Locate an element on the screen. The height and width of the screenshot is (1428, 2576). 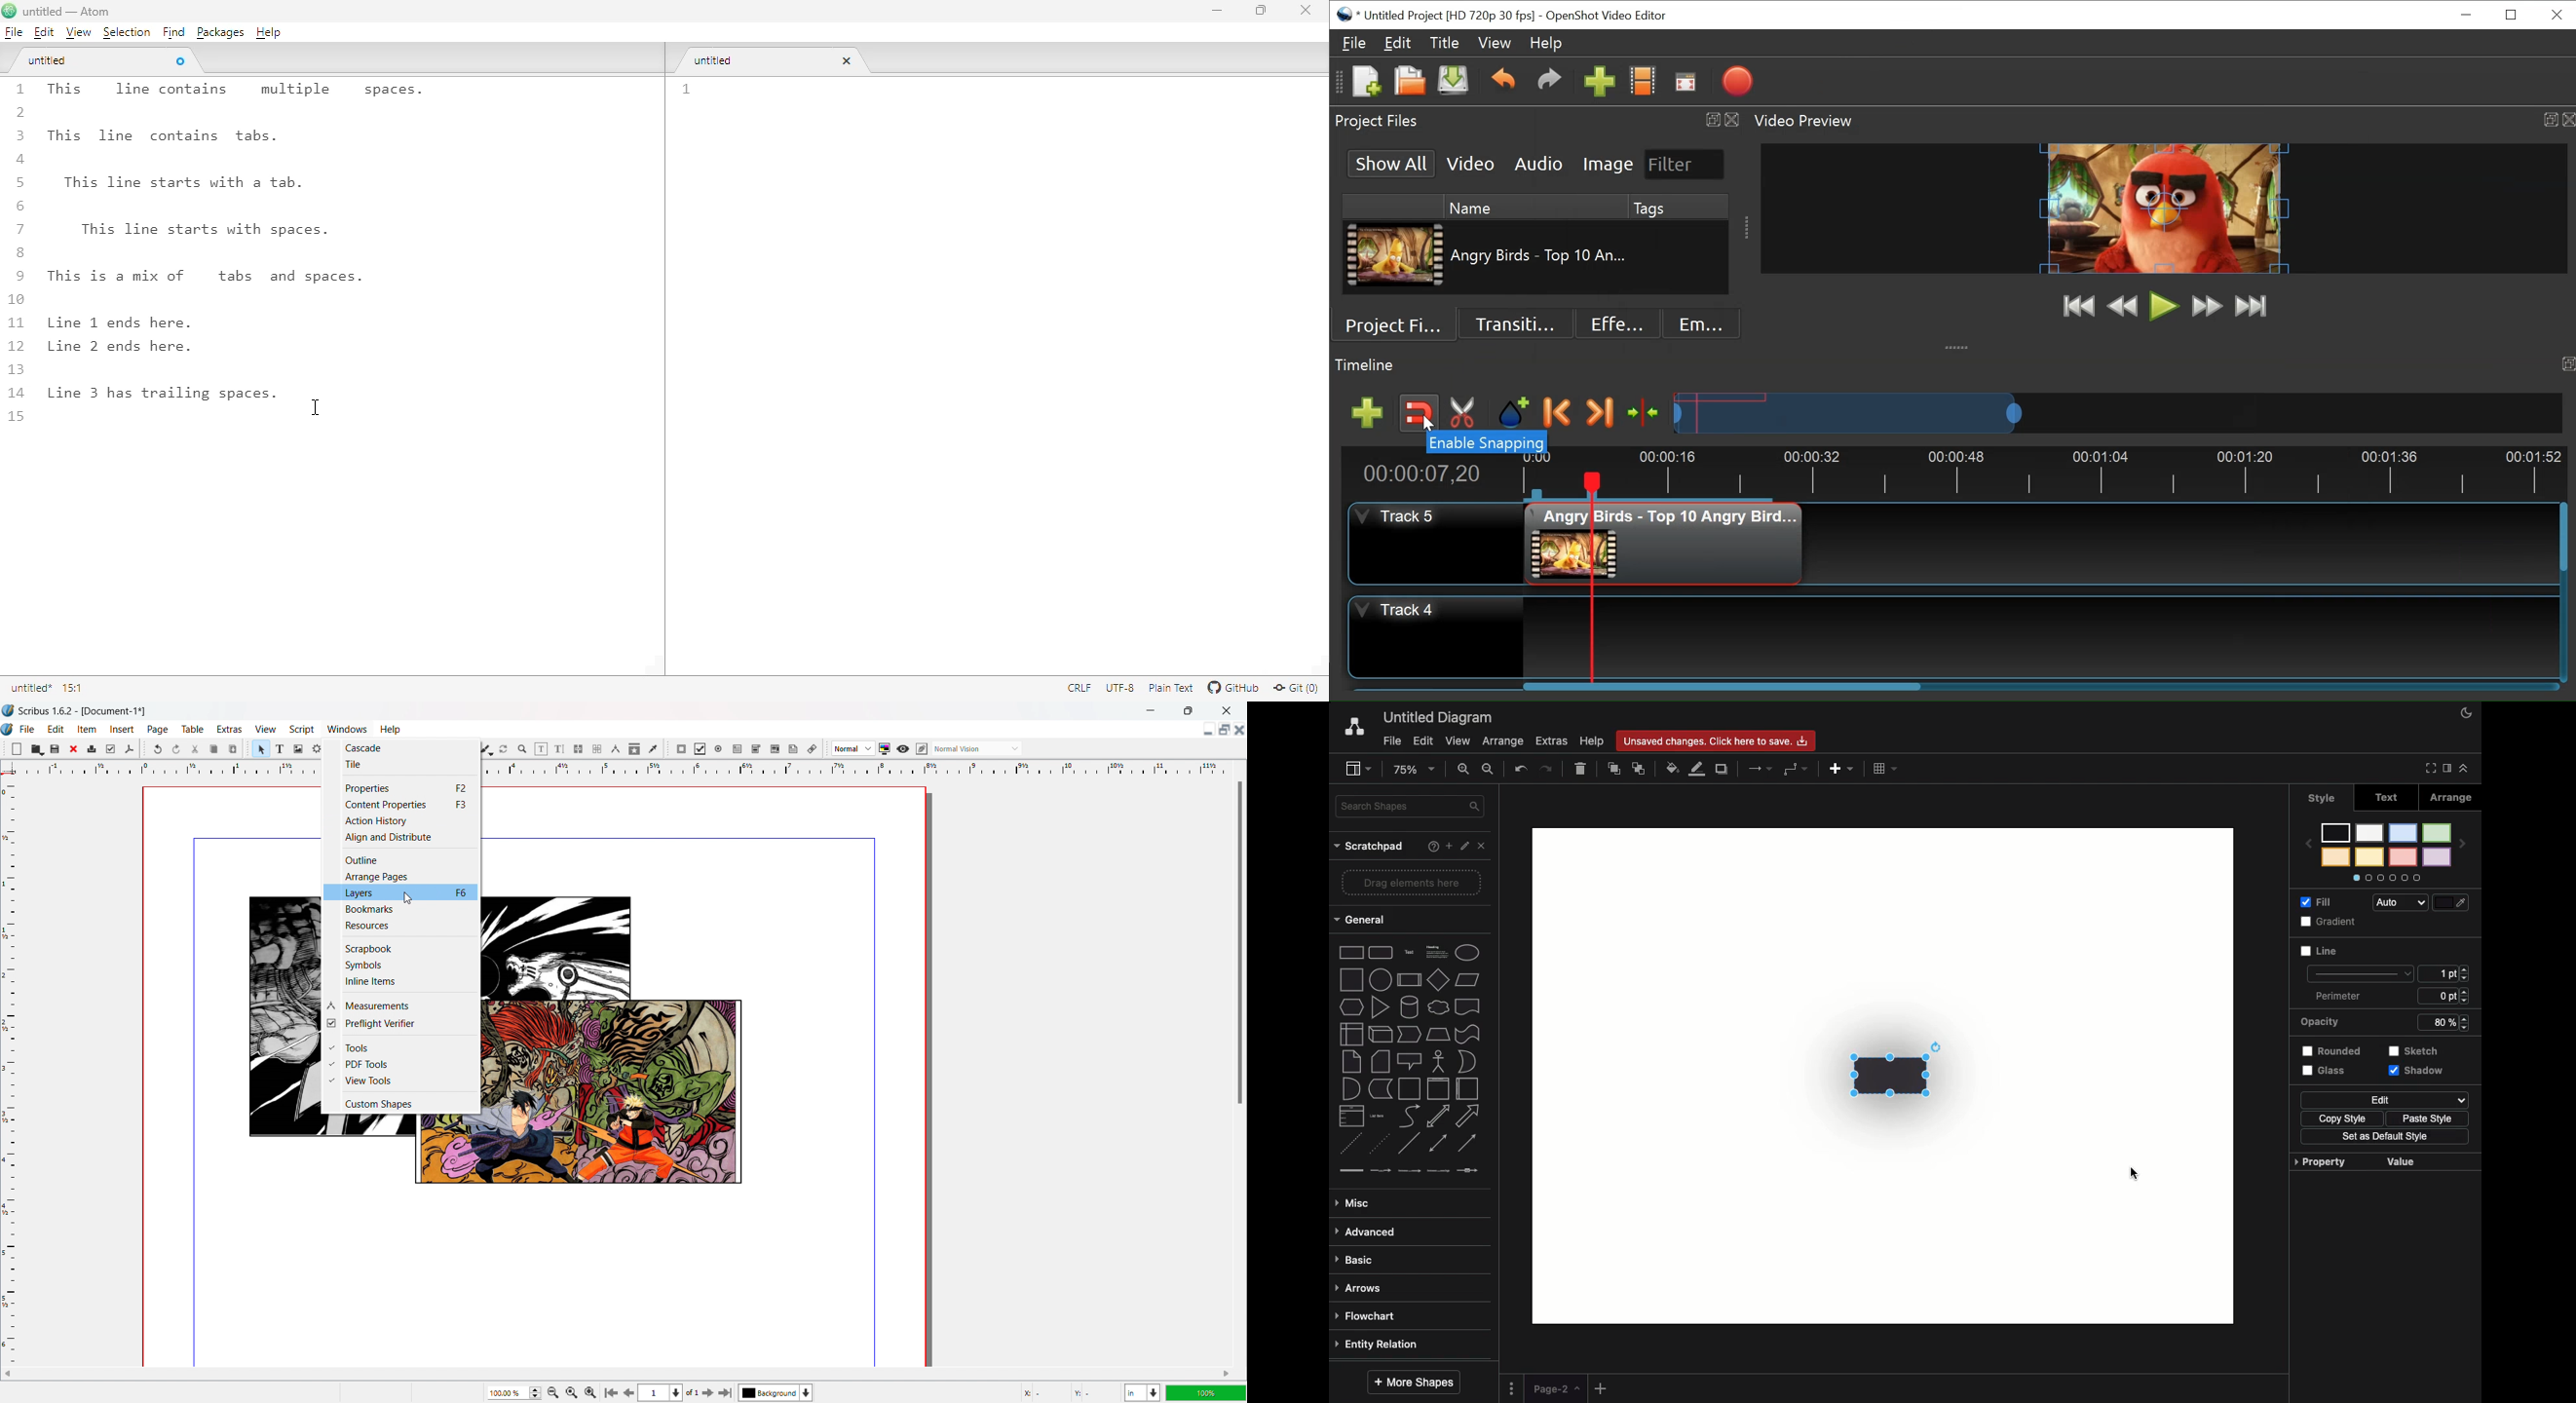
File is located at coordinates (1390, 741).